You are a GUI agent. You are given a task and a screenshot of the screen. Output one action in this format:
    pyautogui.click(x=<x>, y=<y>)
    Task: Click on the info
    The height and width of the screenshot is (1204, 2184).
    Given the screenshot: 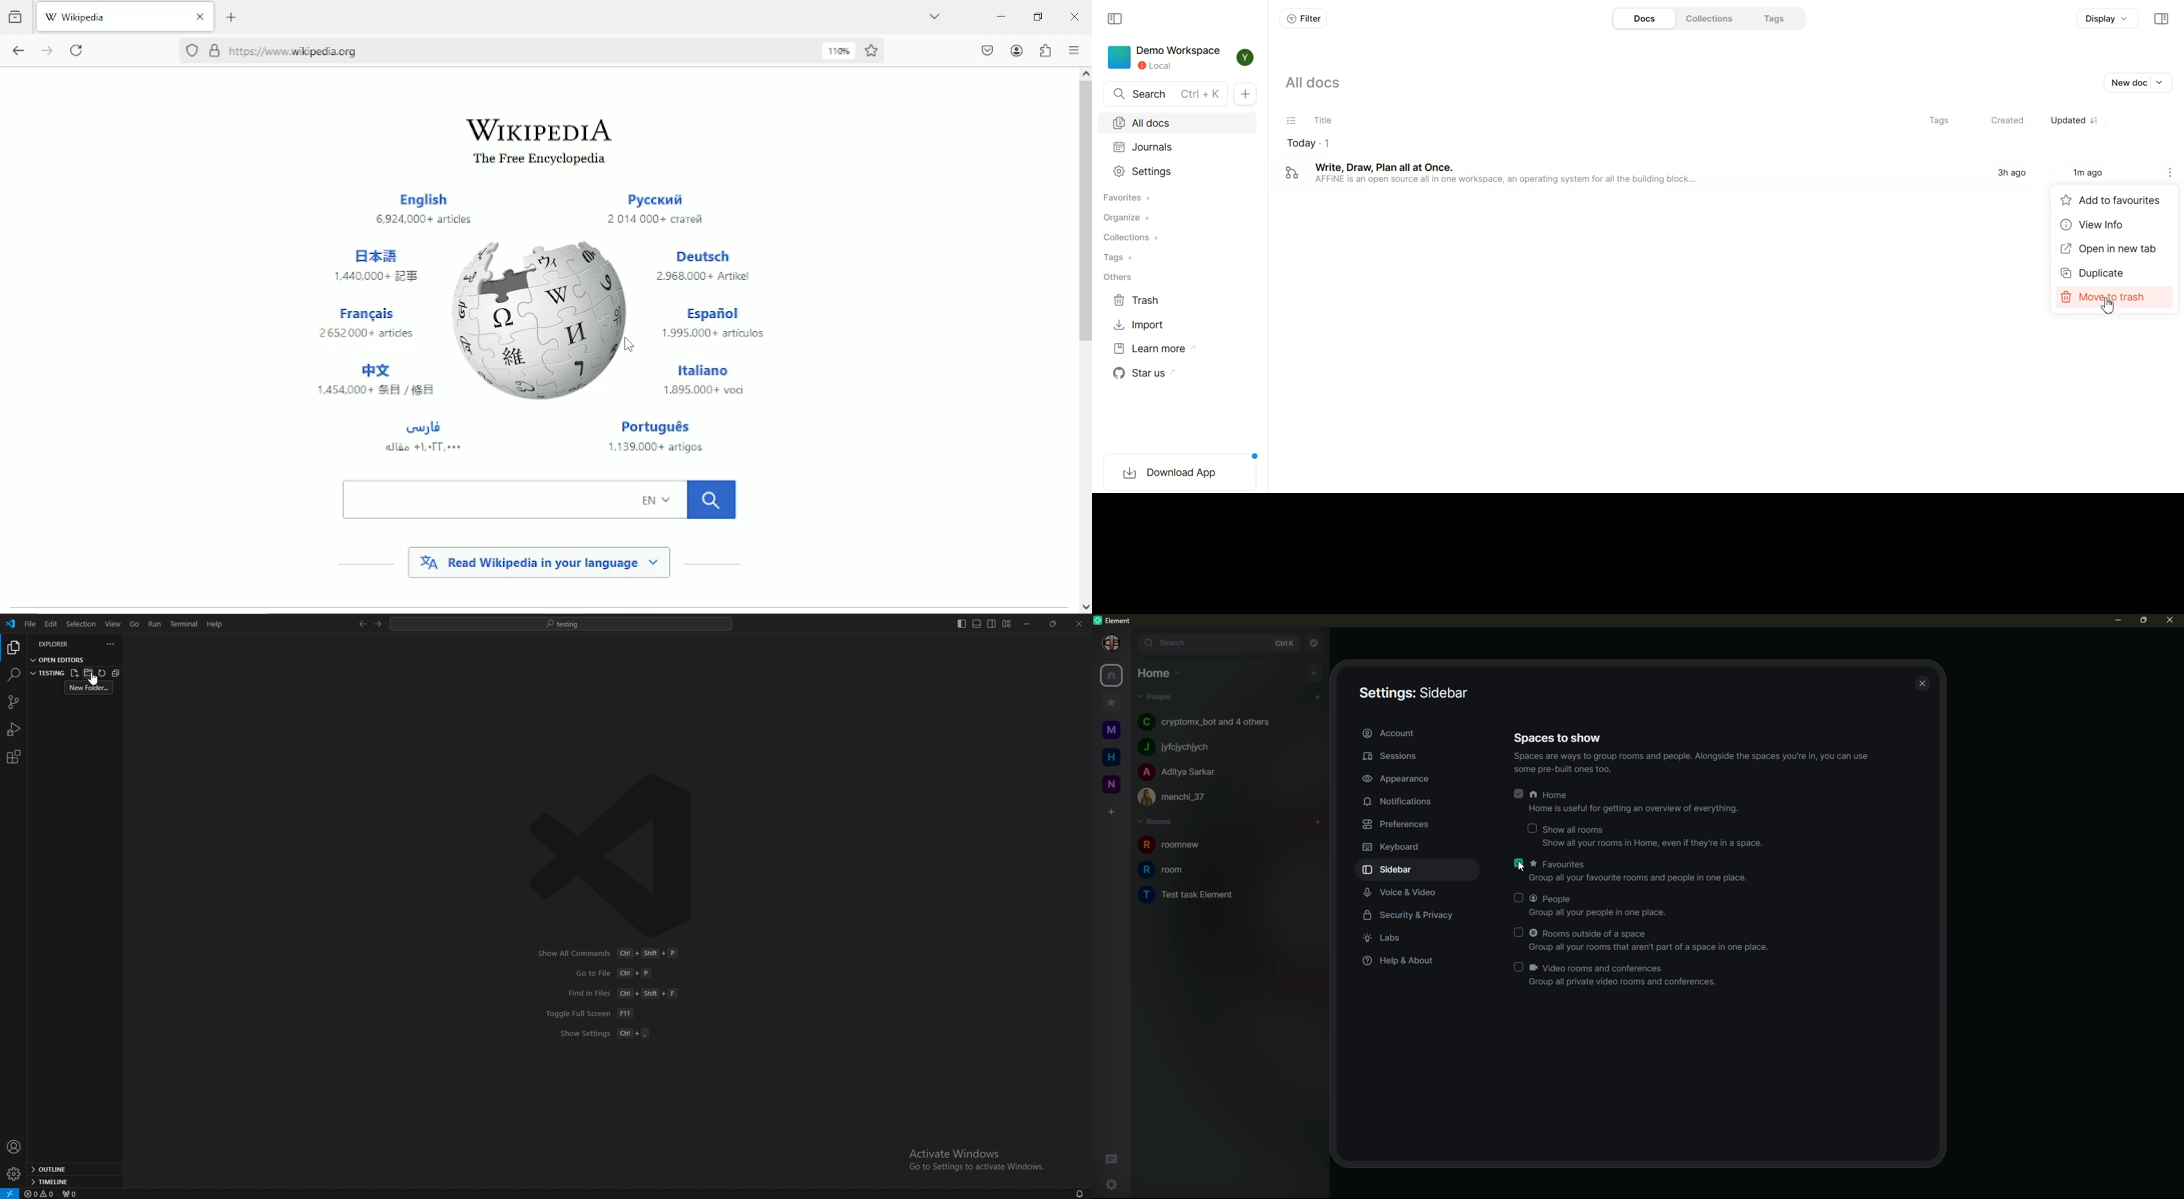 What is the action you would take?
    pyautogui.click(x=1694, y=765)
    